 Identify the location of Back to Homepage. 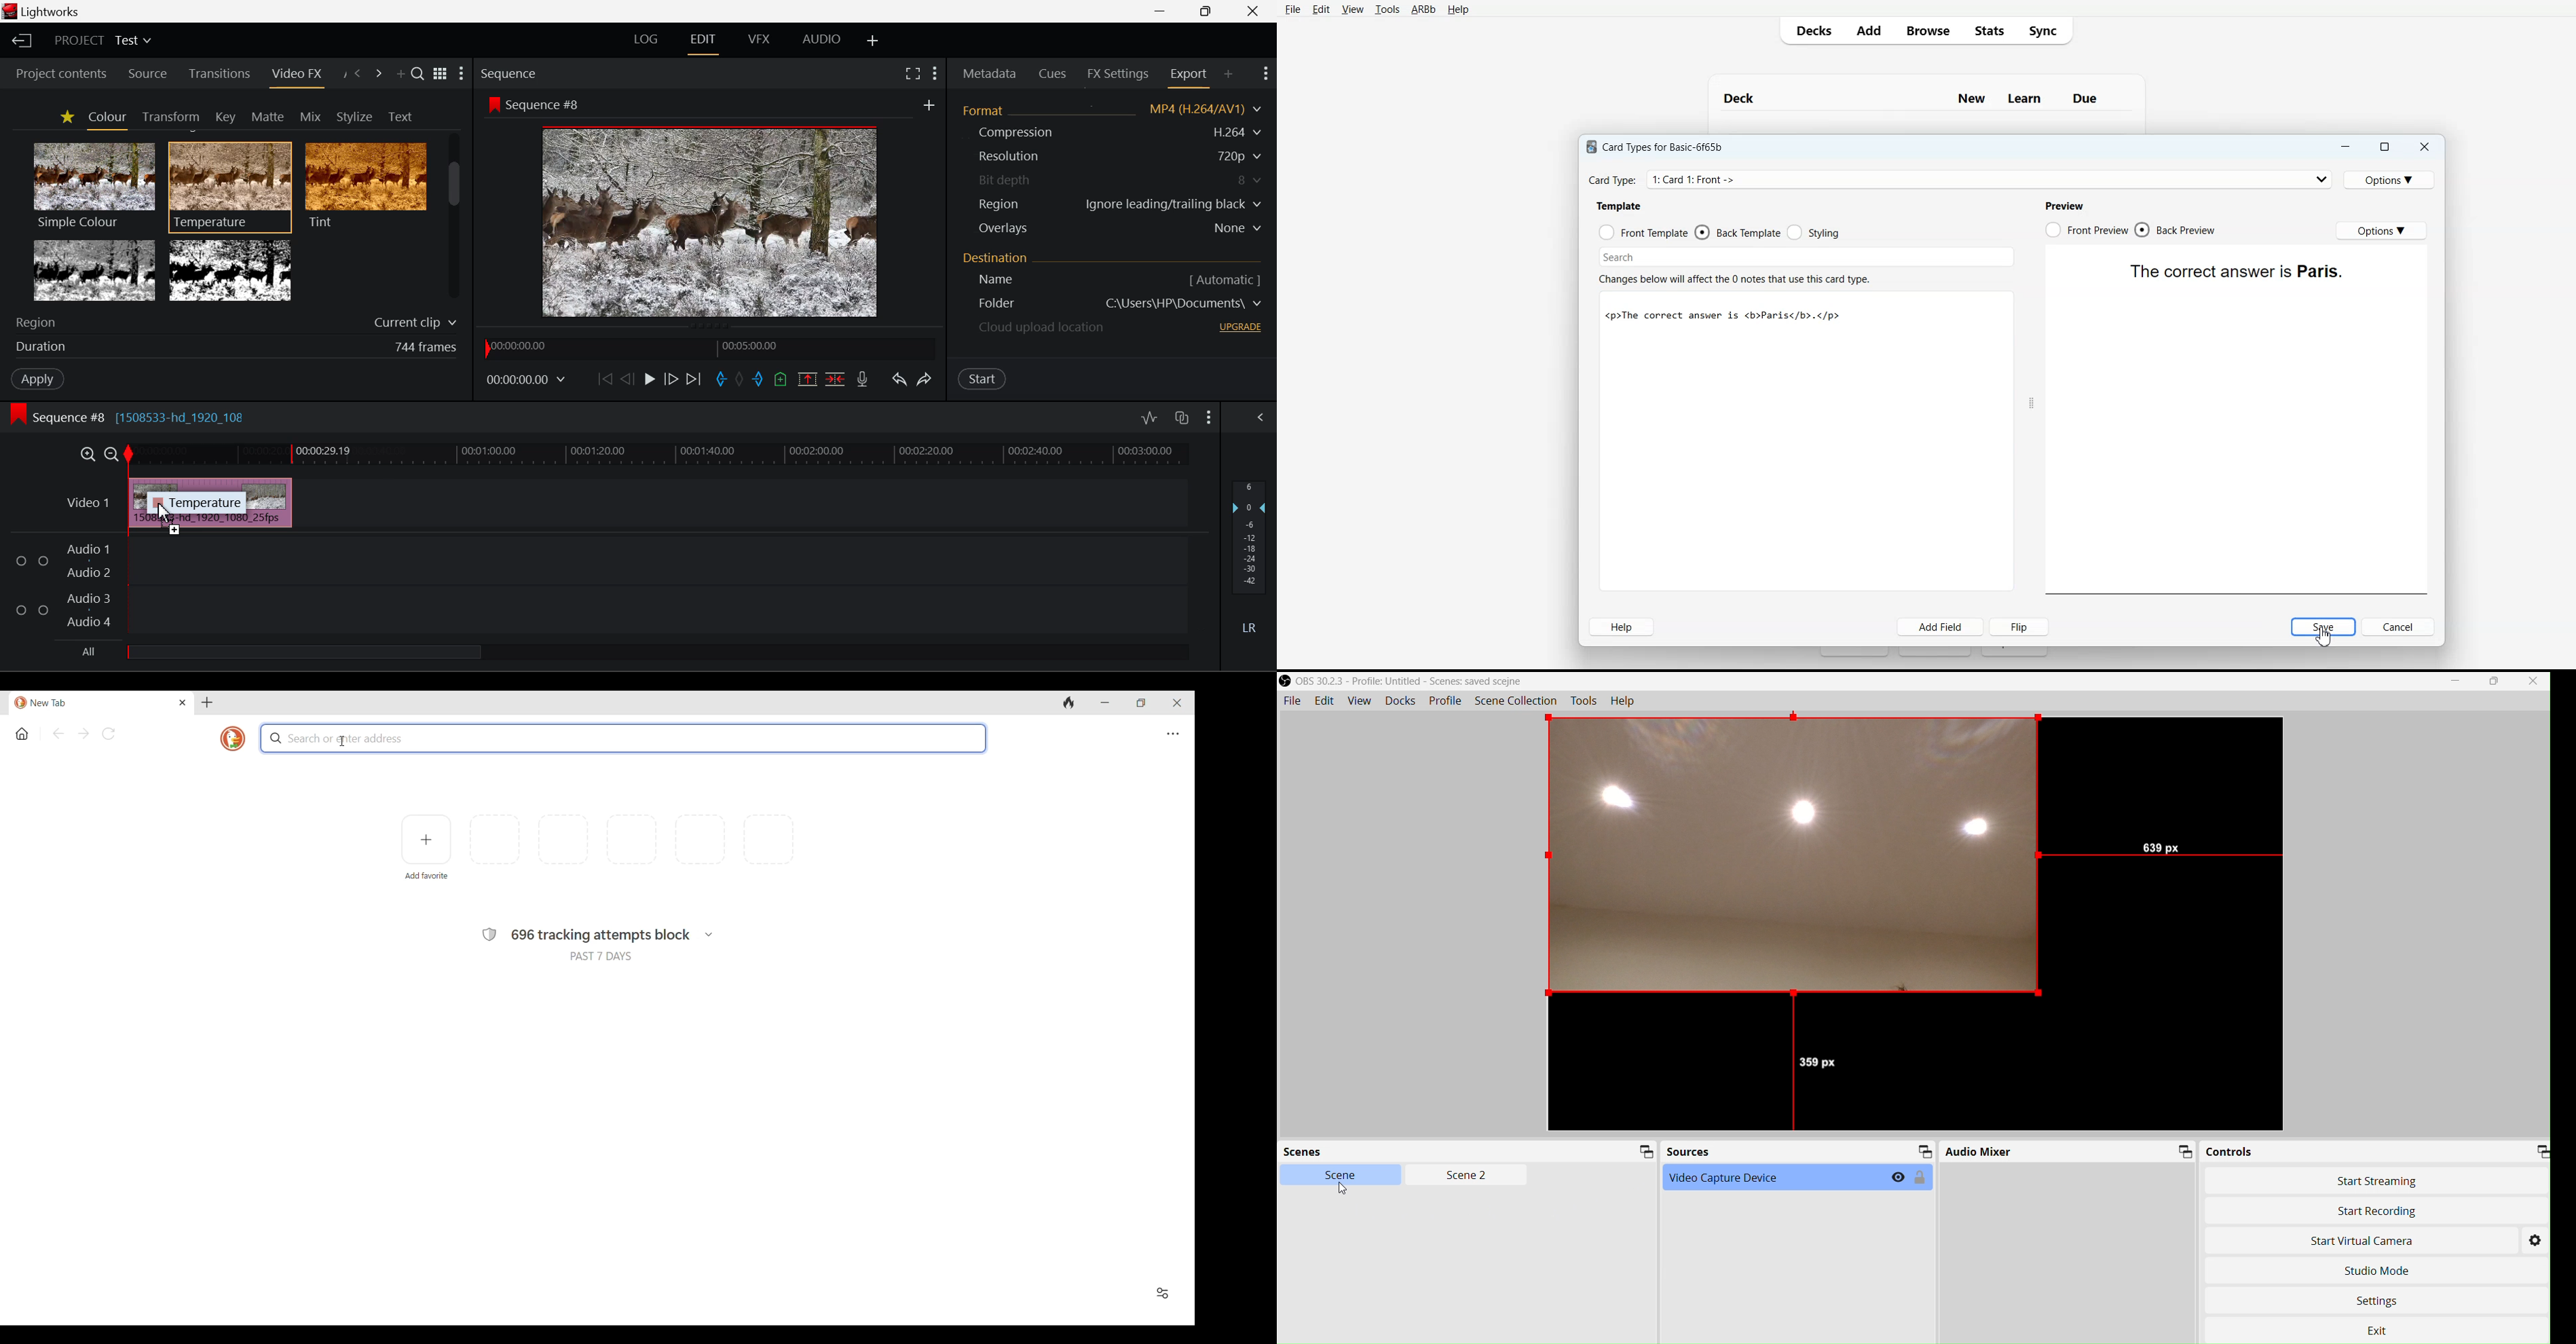
(21, 39).